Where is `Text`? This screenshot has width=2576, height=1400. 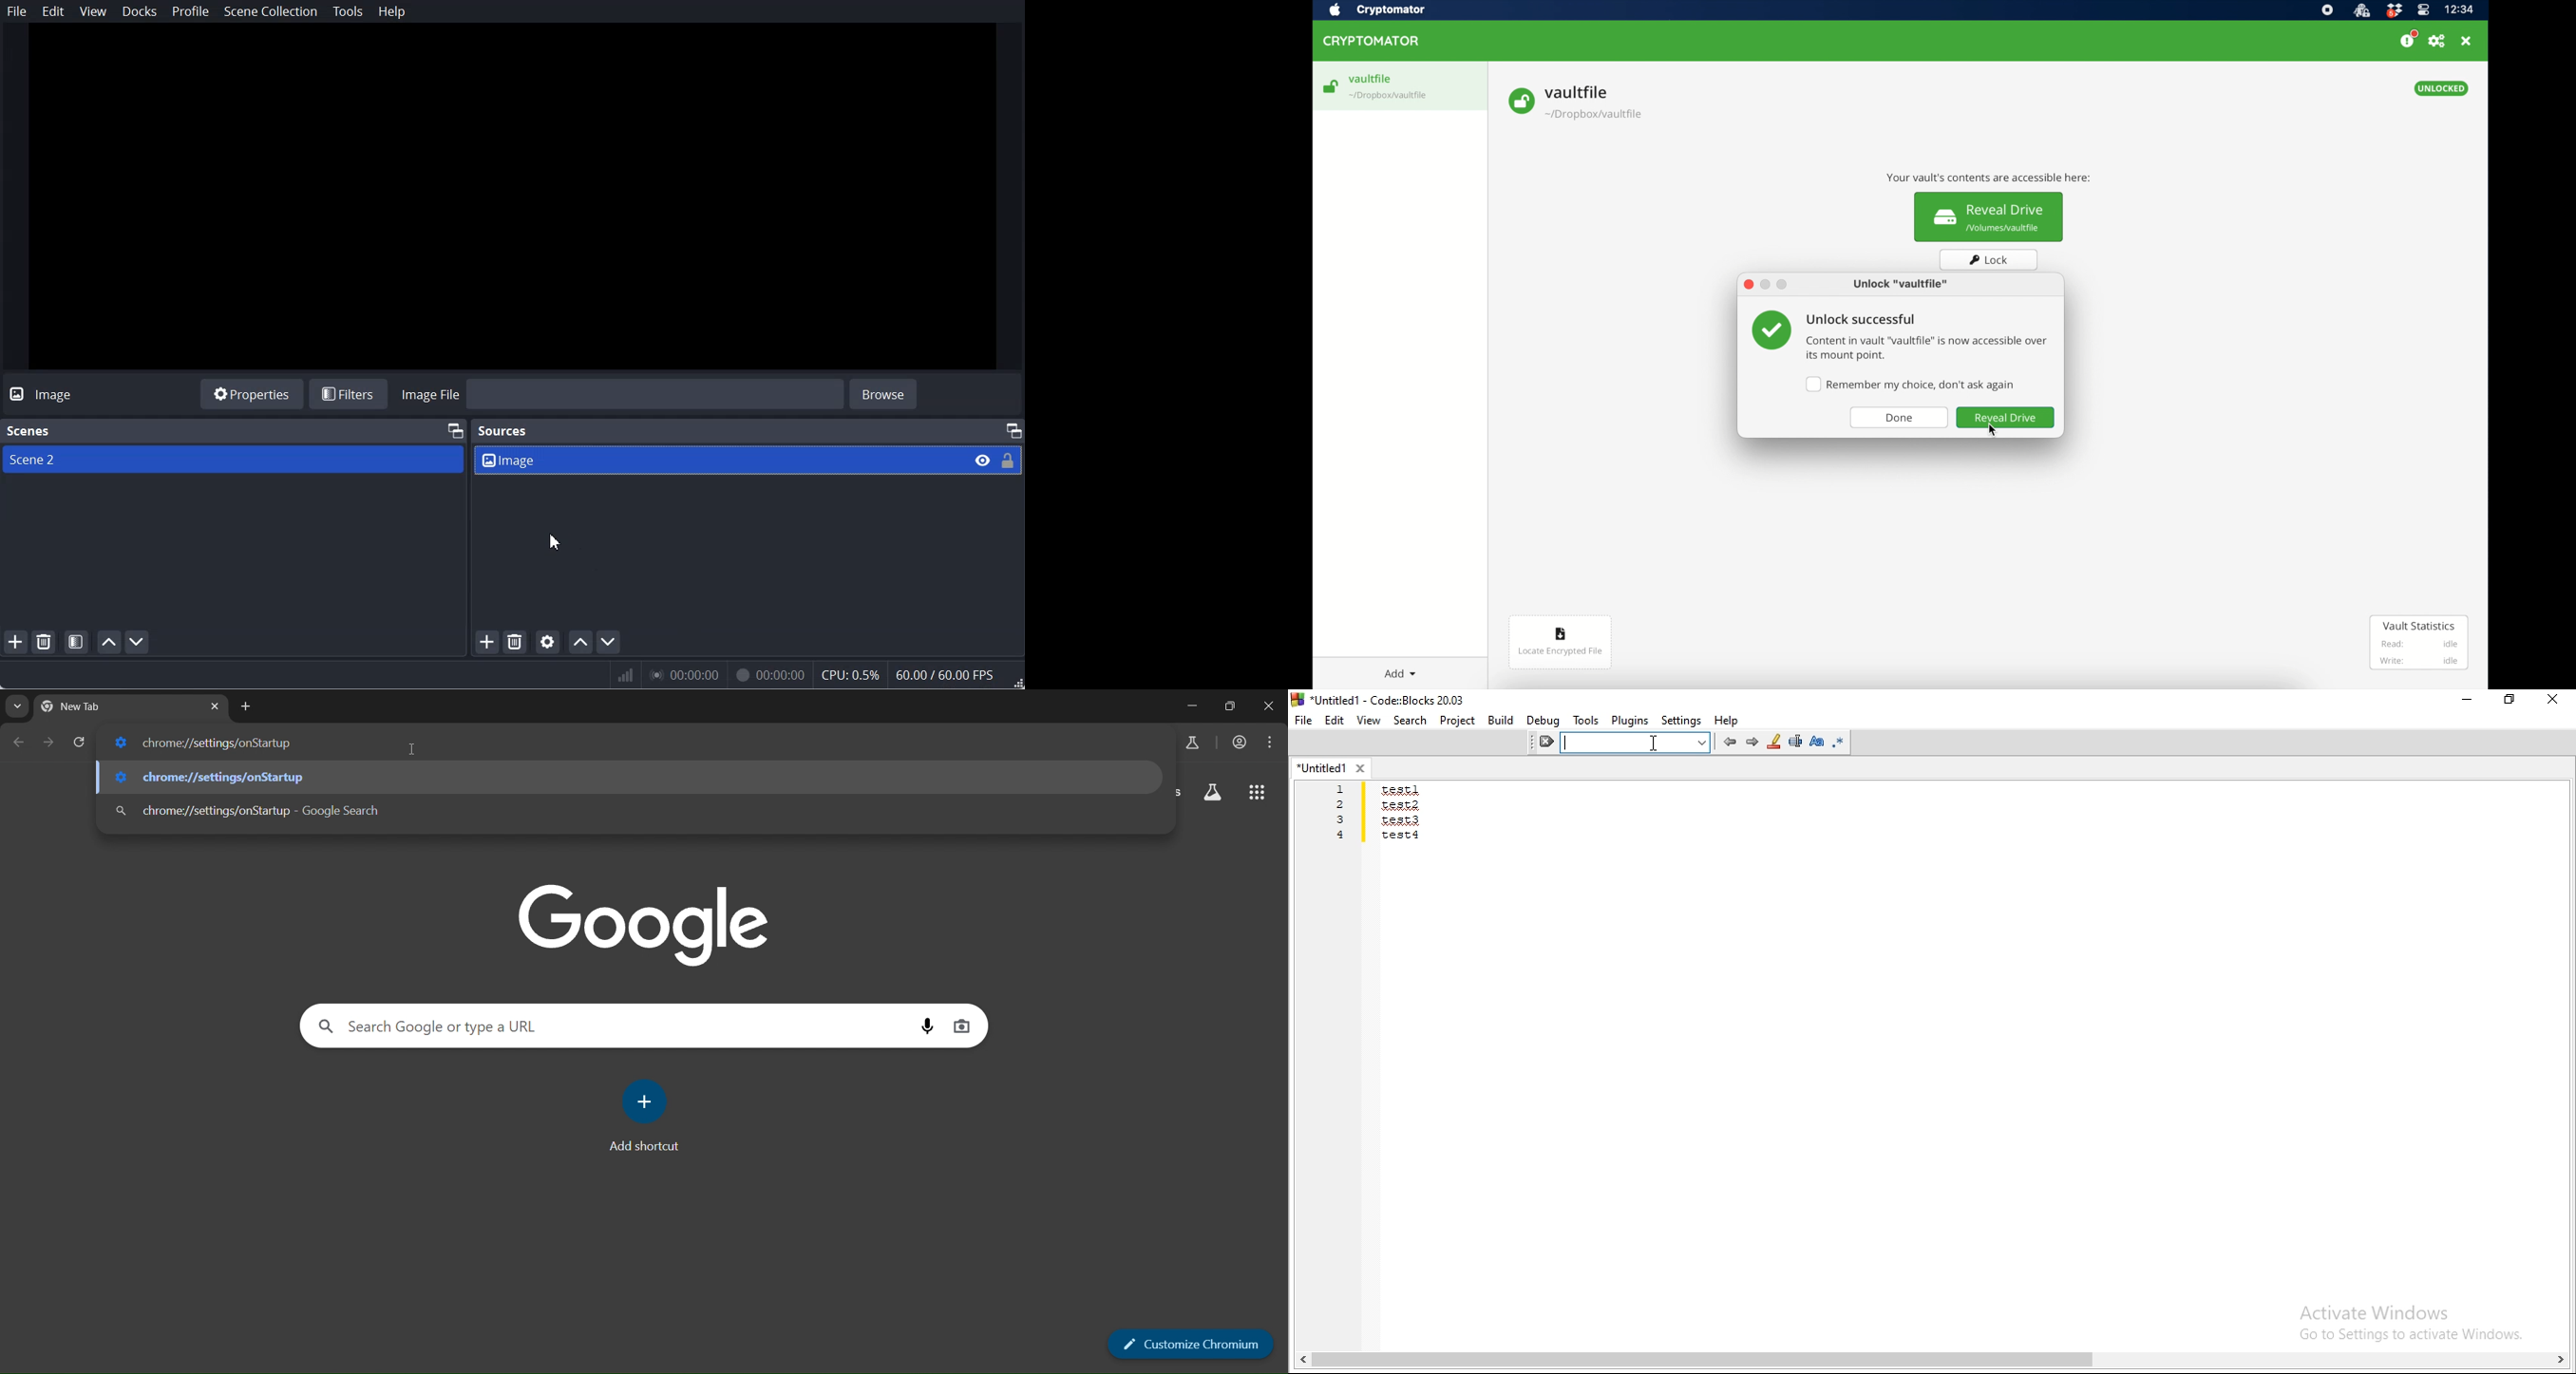
Text is located at coordinates (29, 432).